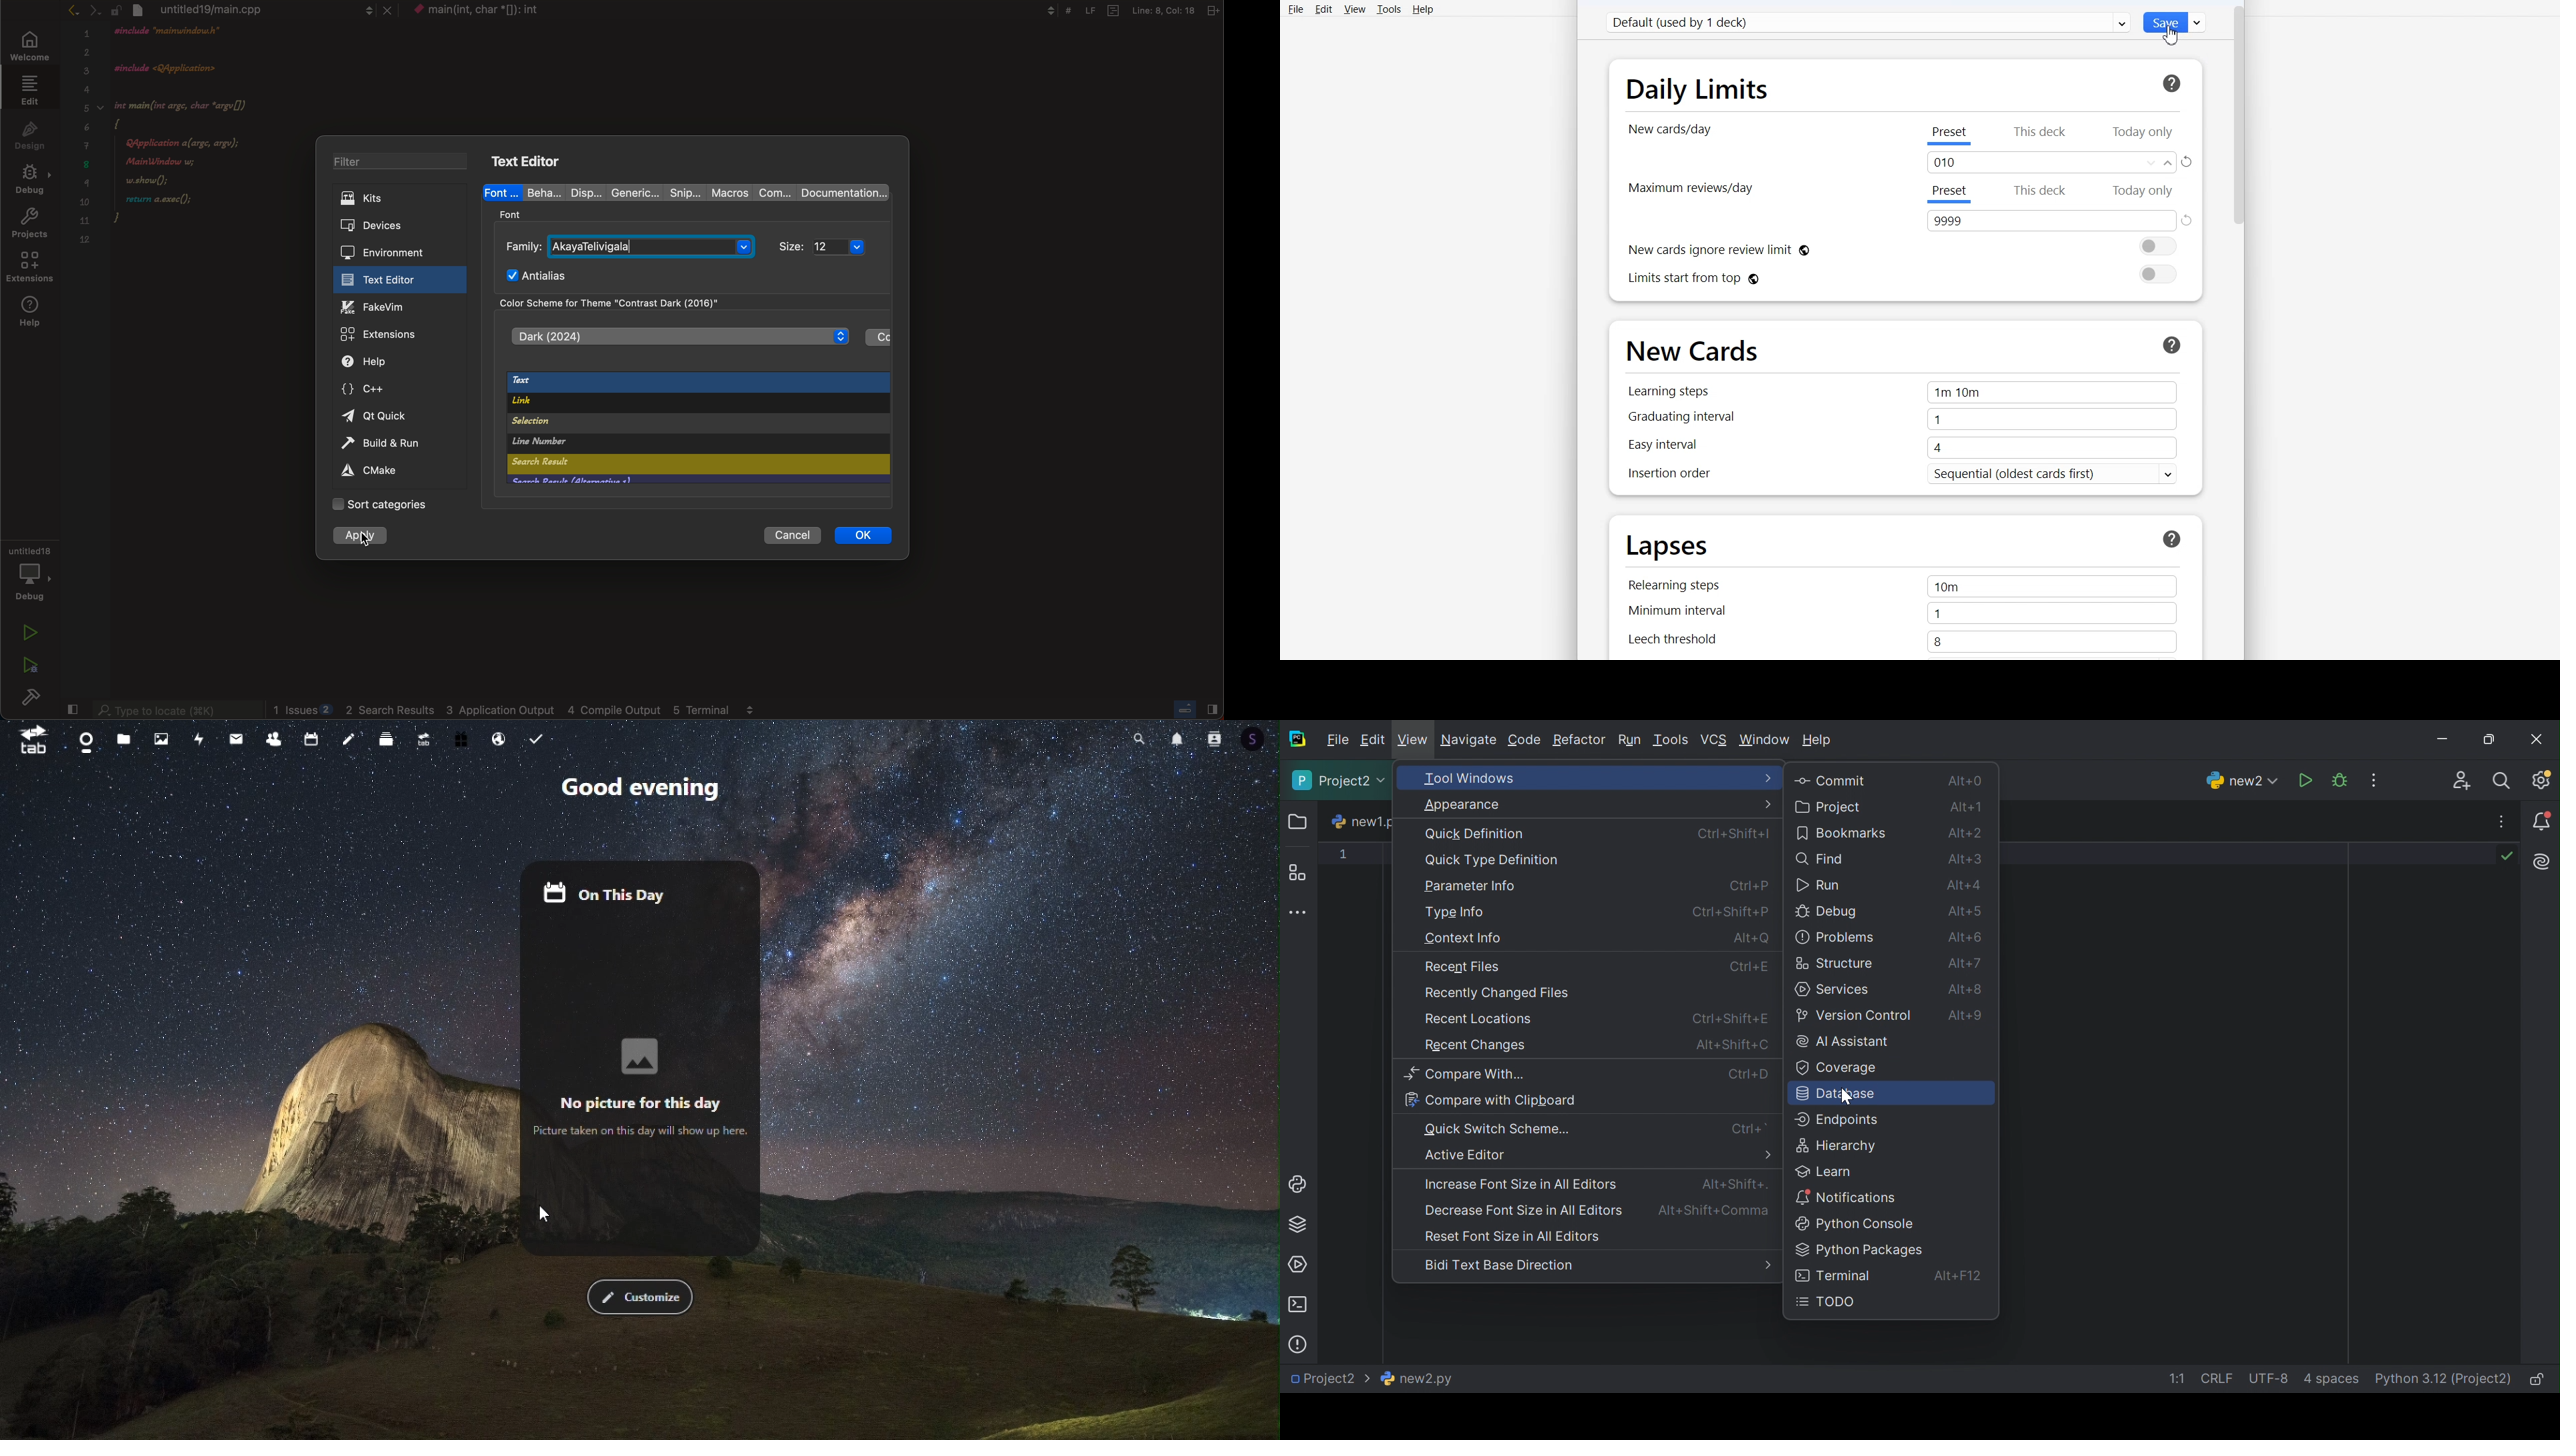  Describe the element at coordinates (361, 538) in the screenshot. I see `selected` at that location.